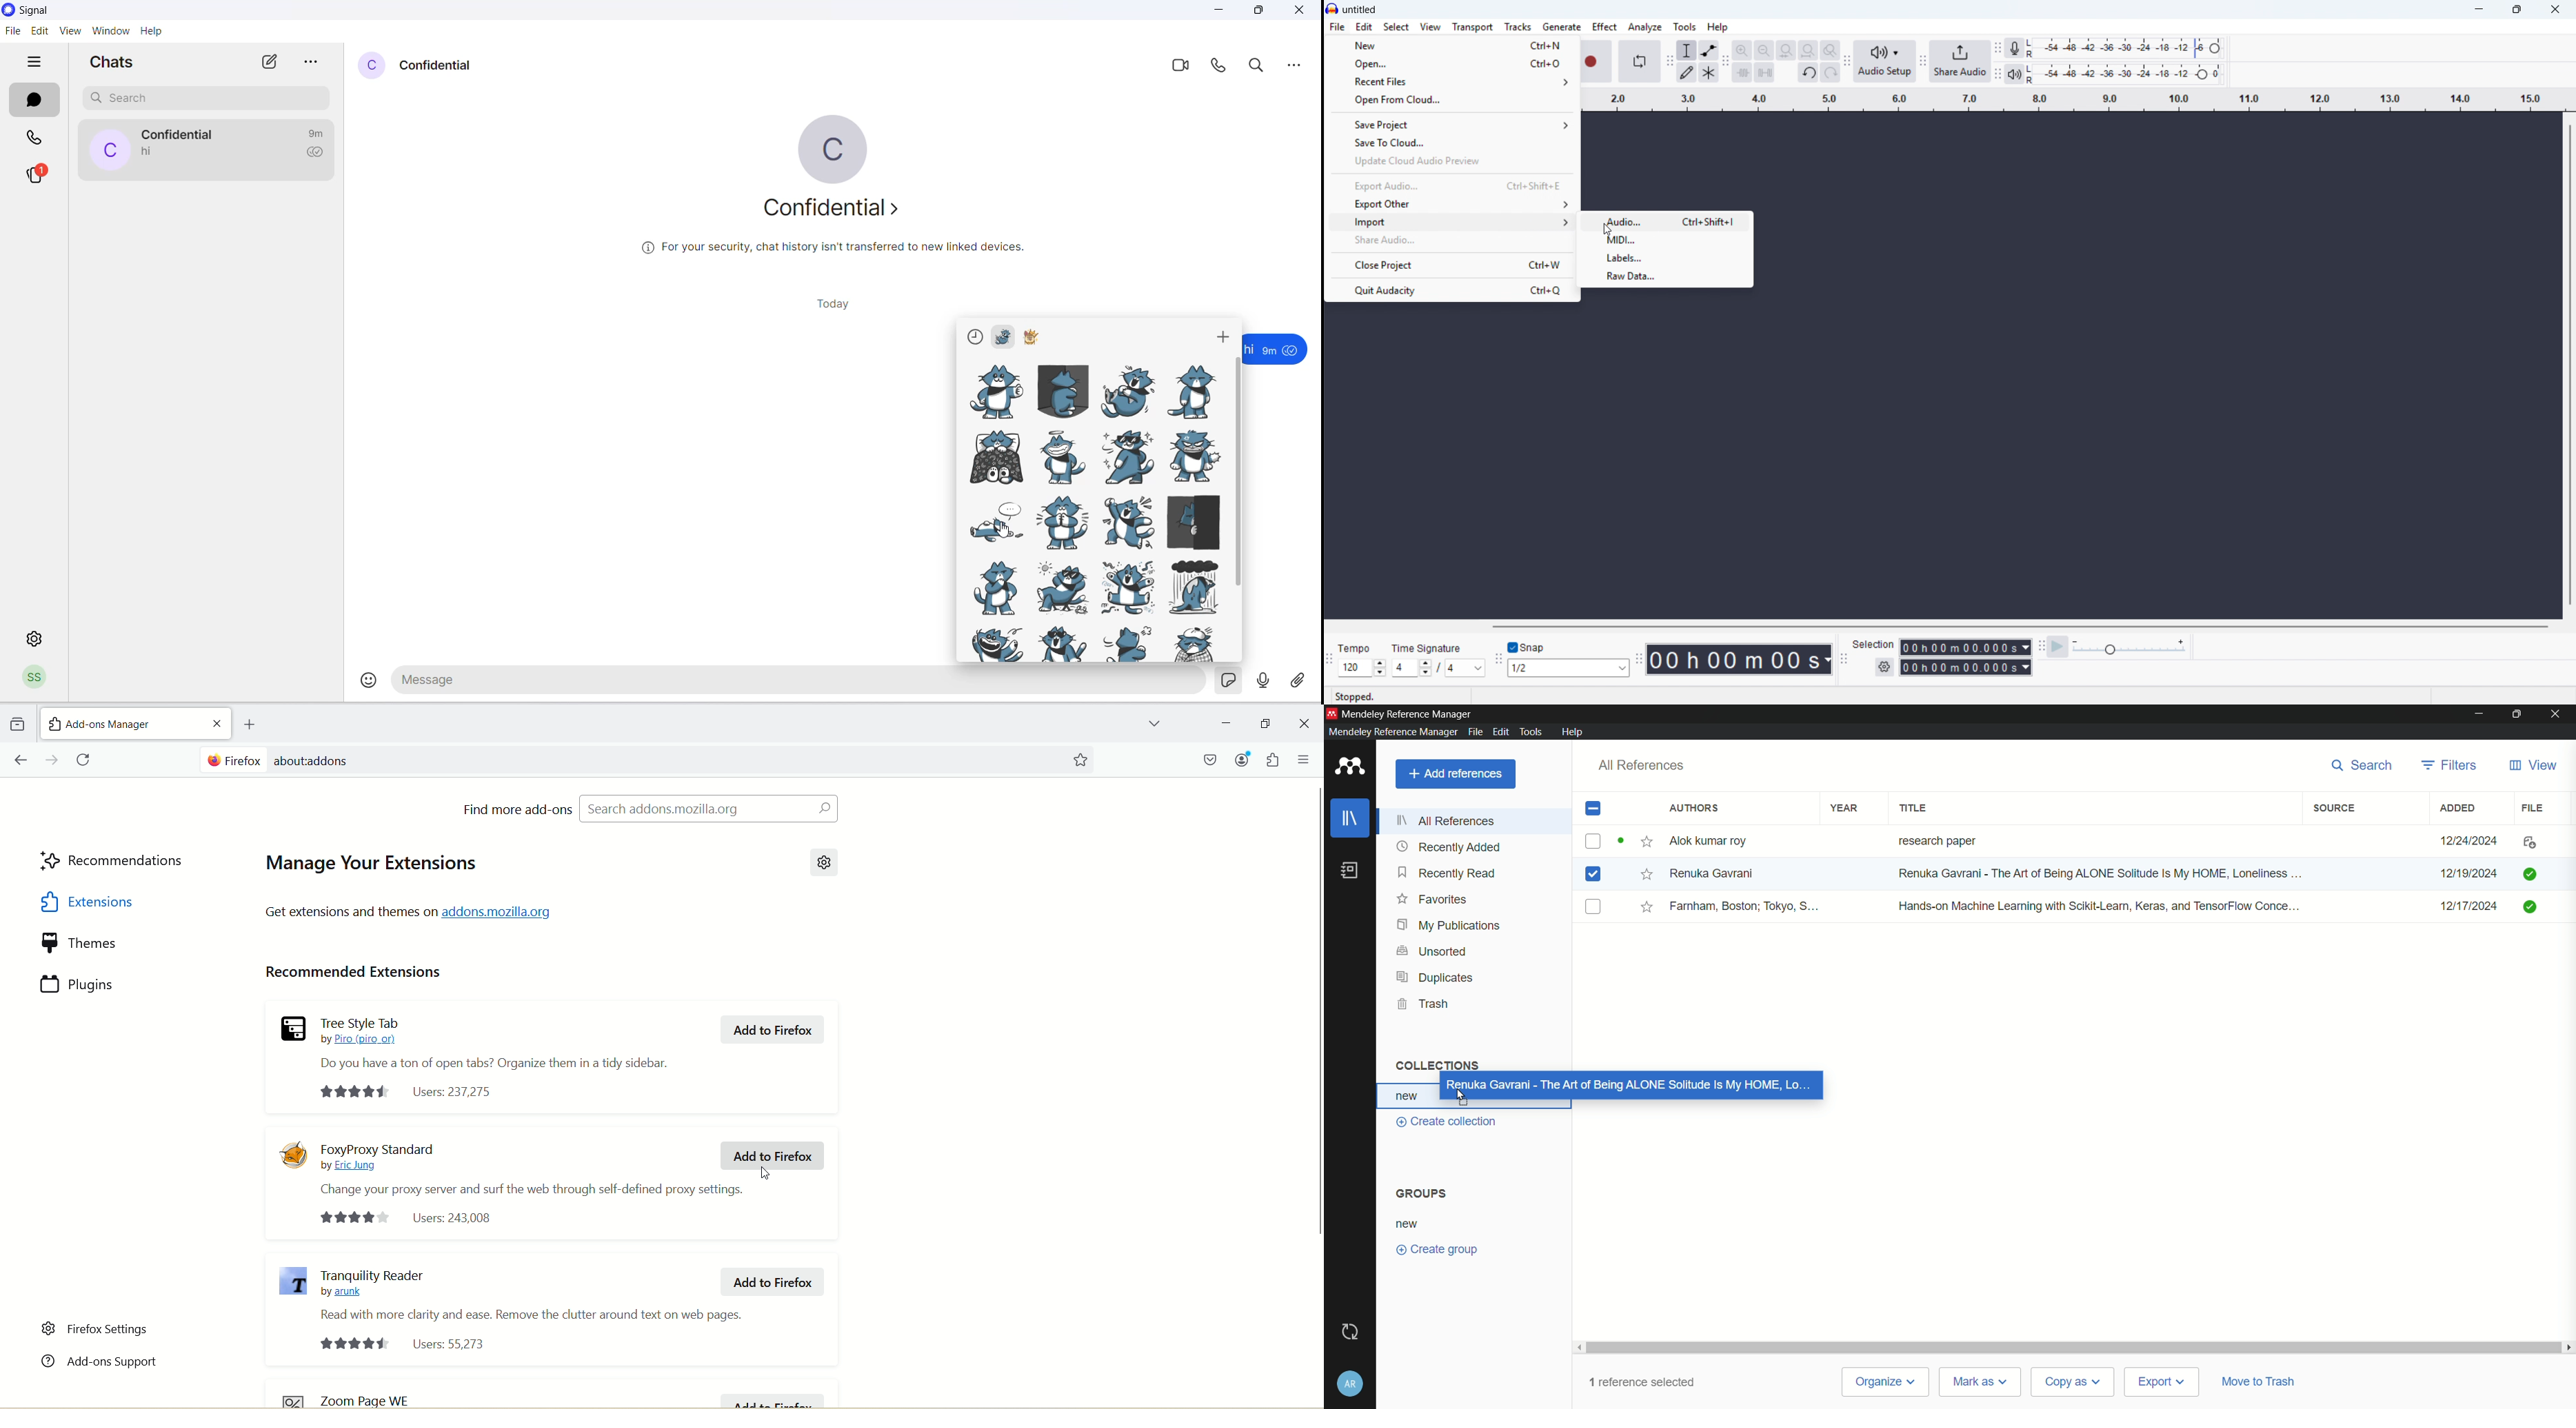 The height and width of the screenshot is (1428, 2576). Describe the element at coordinates (53, 760) in the screenshot. I see `Move Forwards` at that location.